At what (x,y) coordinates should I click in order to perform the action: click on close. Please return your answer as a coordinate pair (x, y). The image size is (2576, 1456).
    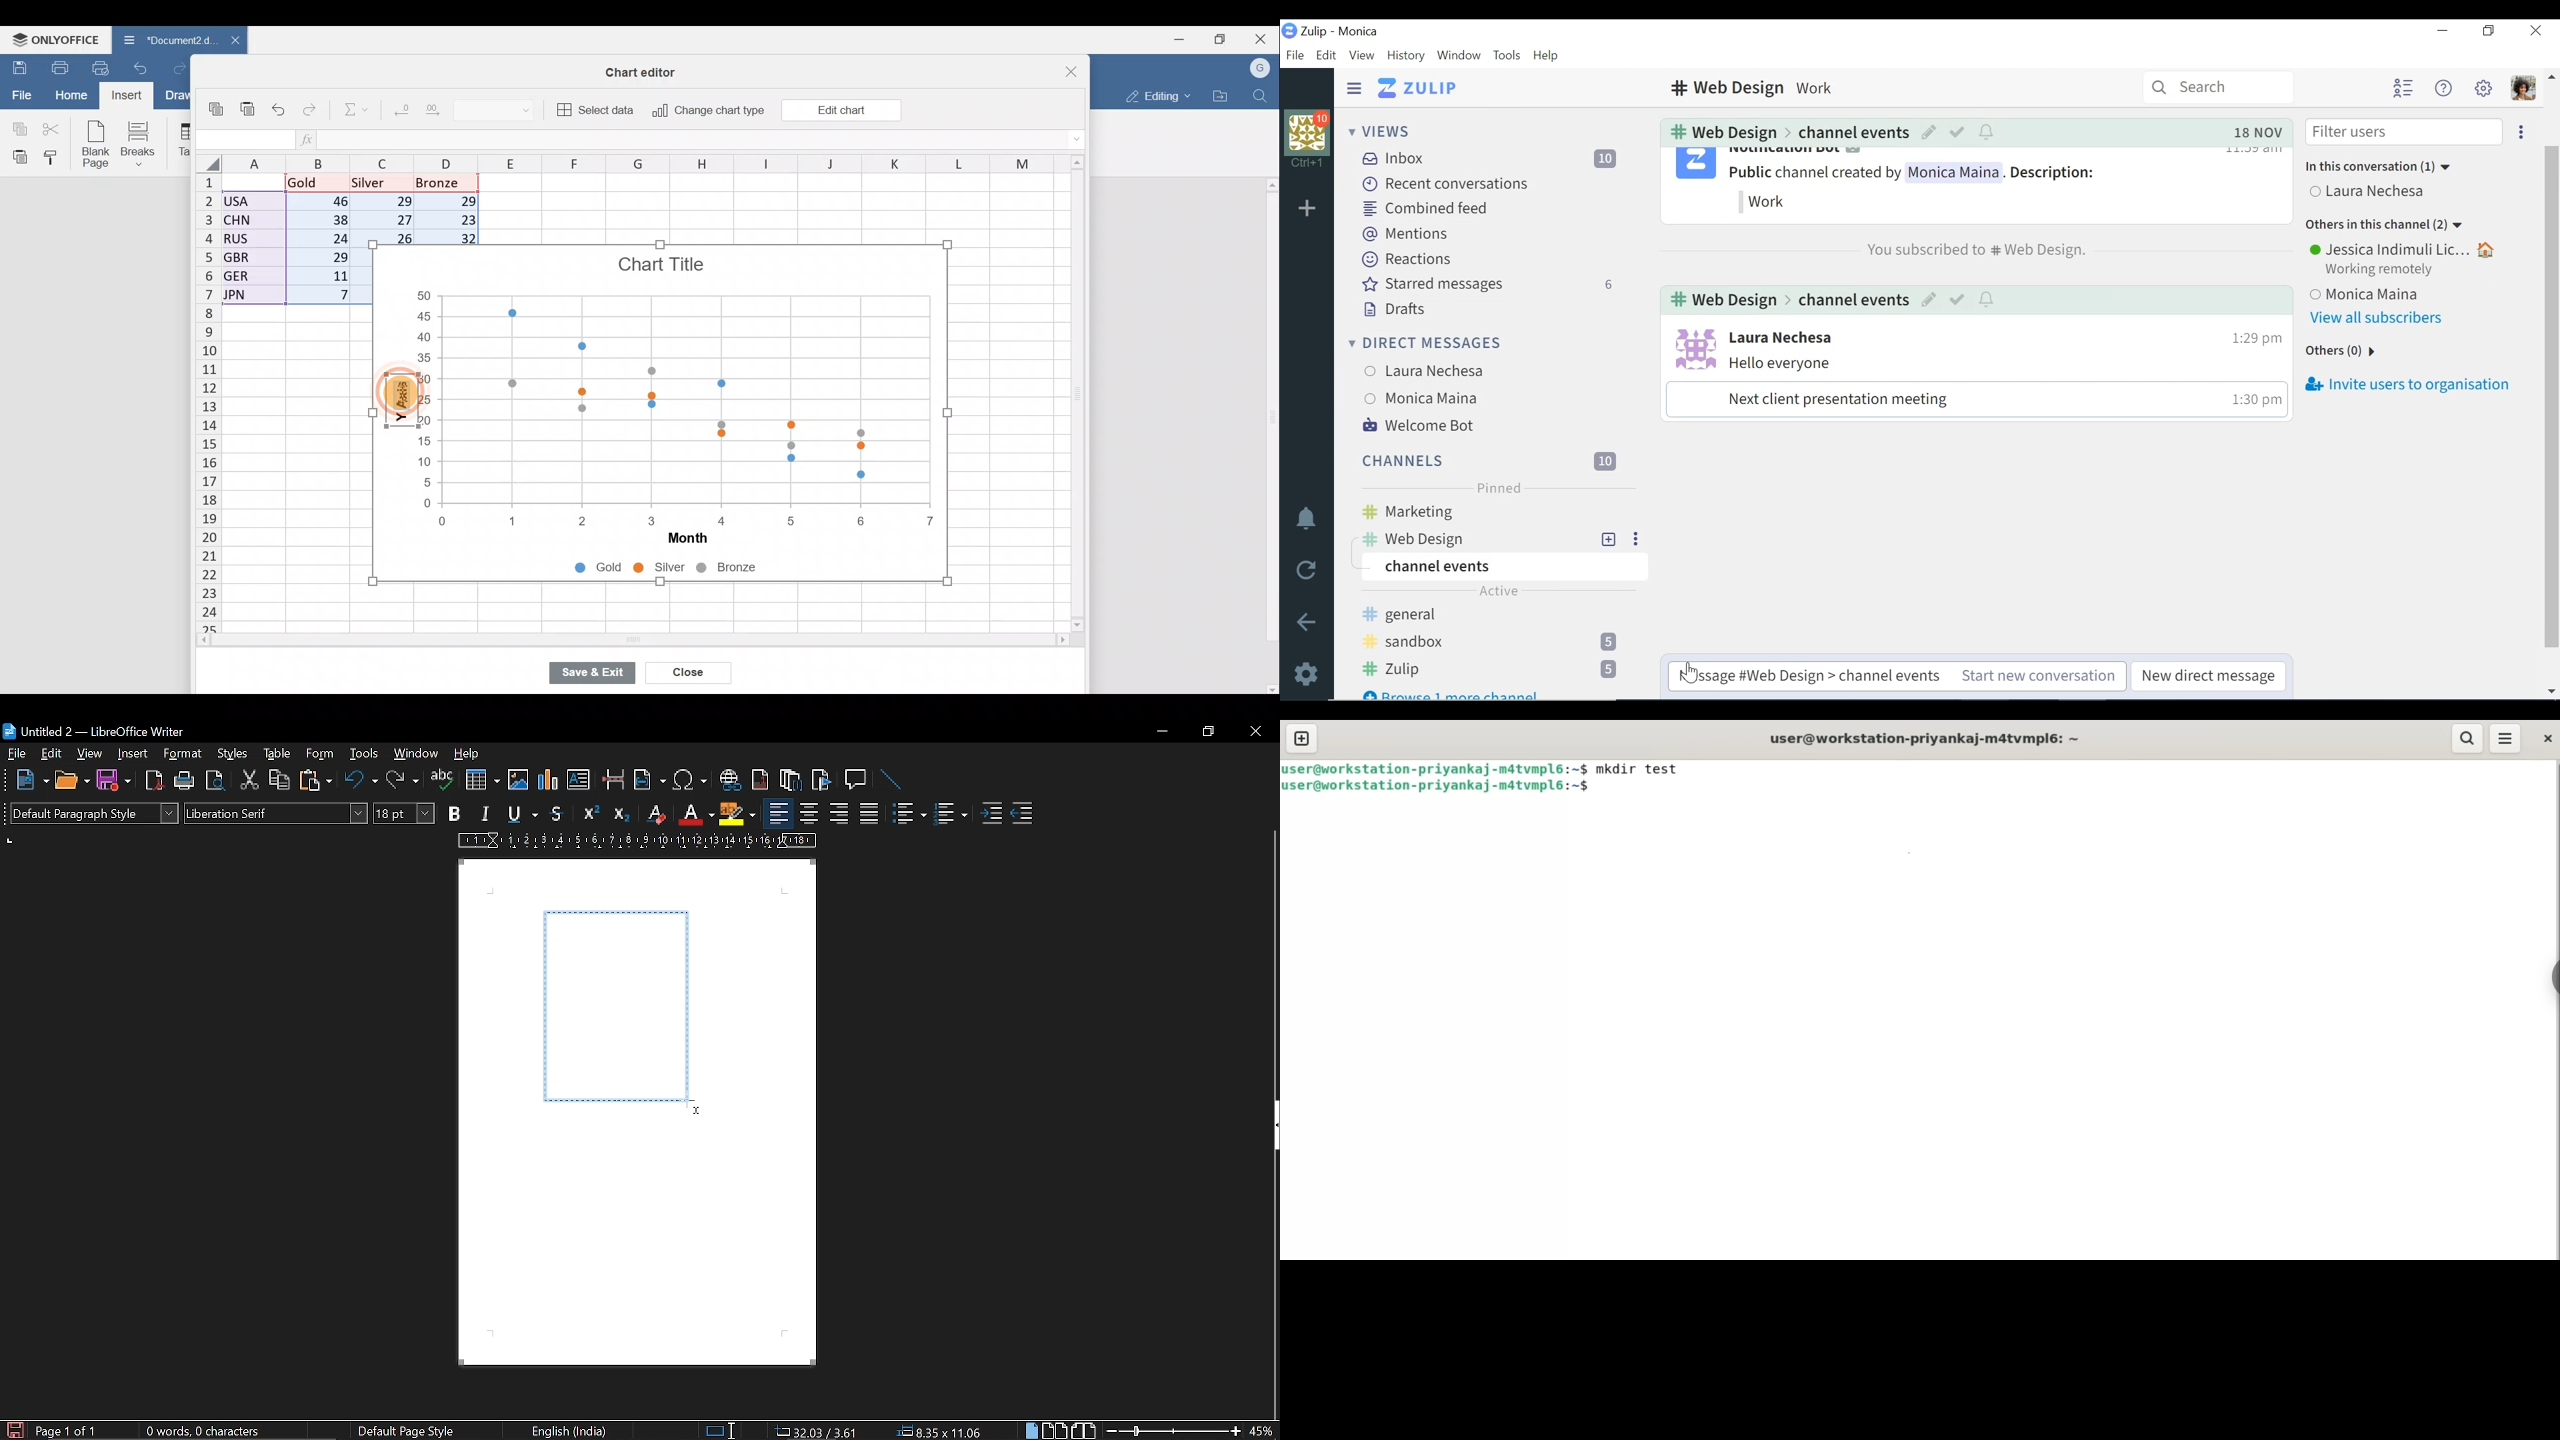
    Looking at the image, I should click on (2545, 740).